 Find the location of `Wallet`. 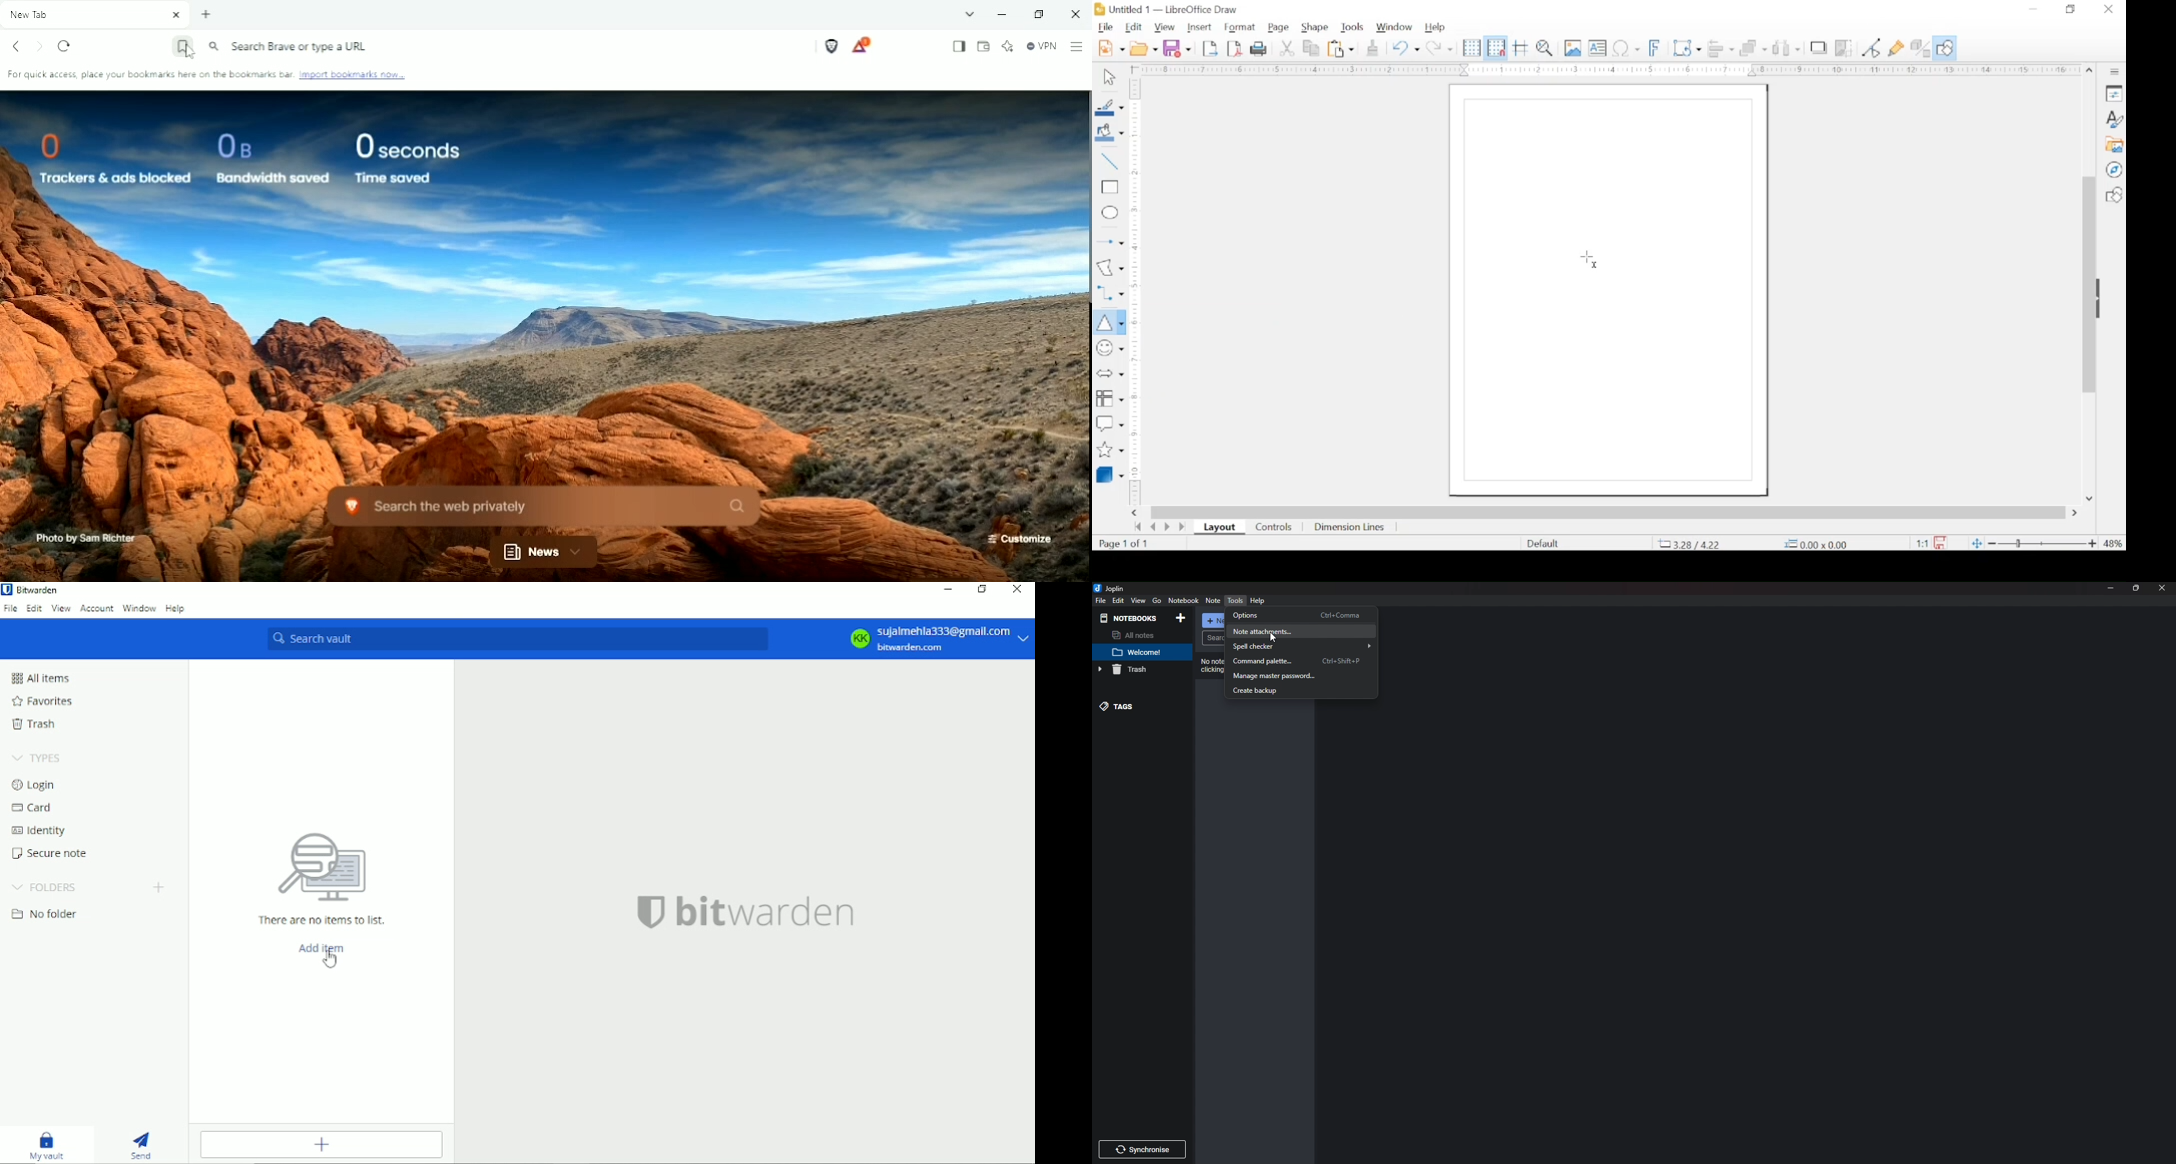

Wallet is located at coordinates (984, 46).